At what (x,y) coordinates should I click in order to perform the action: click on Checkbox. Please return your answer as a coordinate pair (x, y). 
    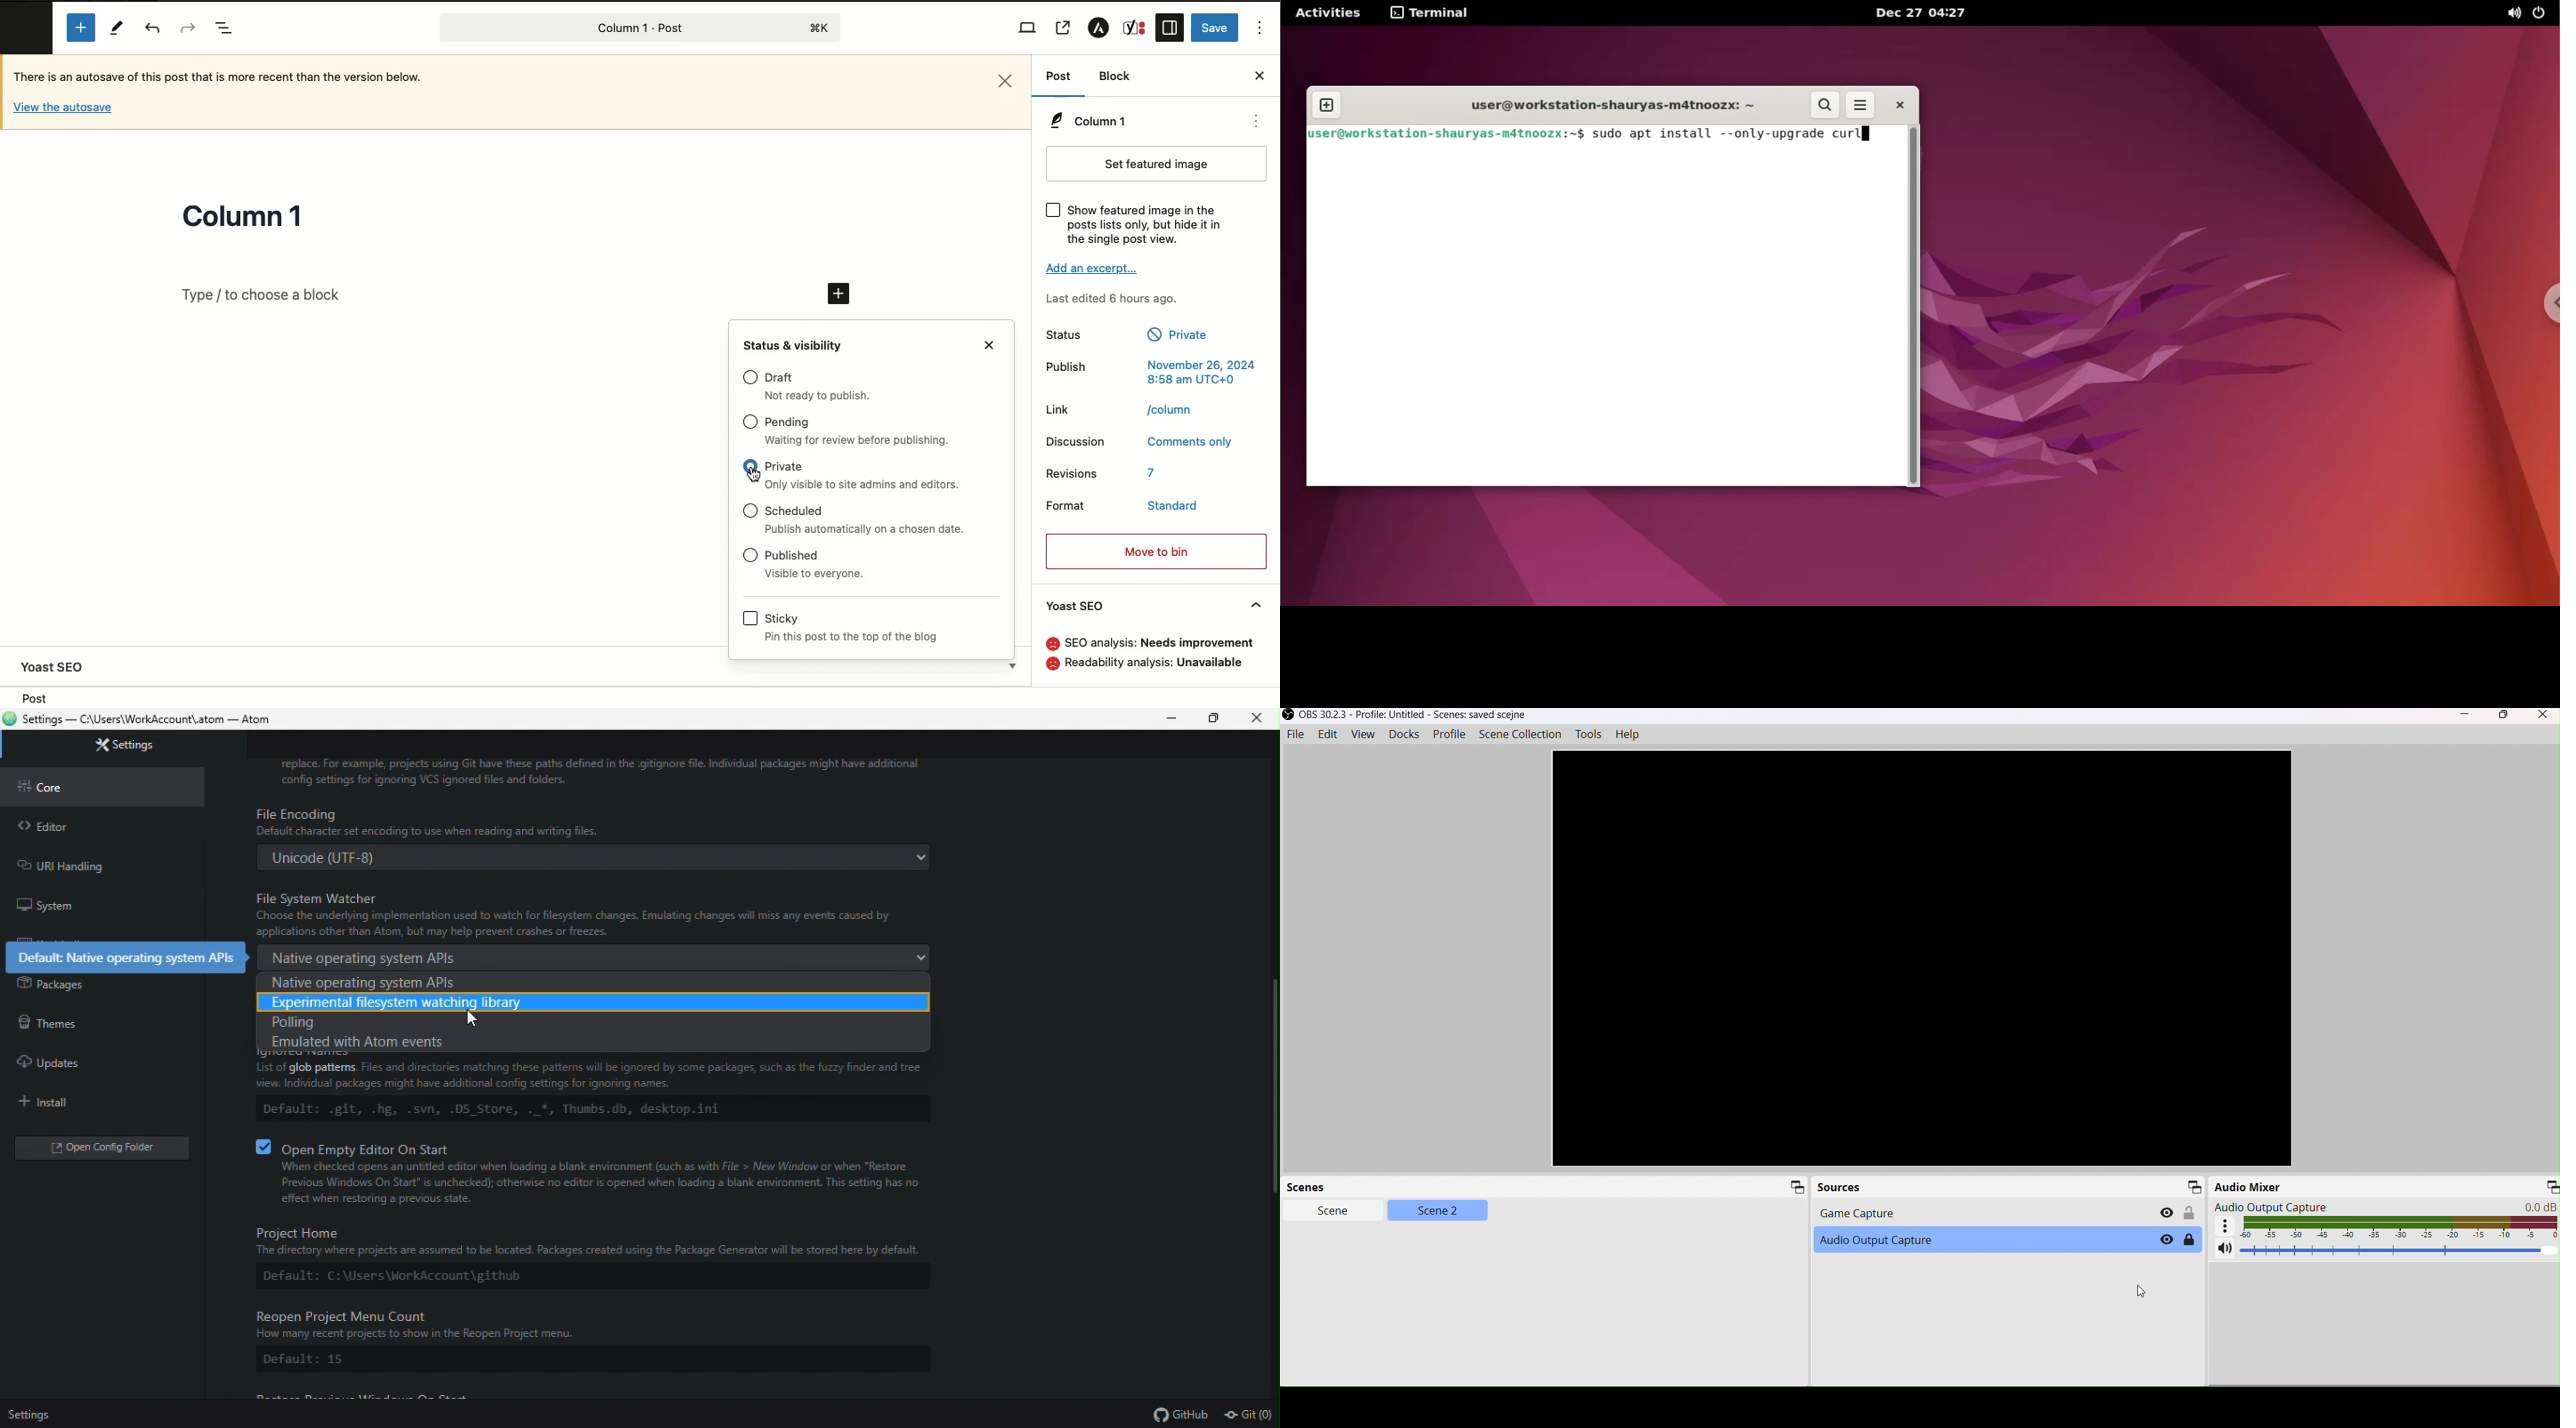
    Looking at the image, I should click on (750, 376).